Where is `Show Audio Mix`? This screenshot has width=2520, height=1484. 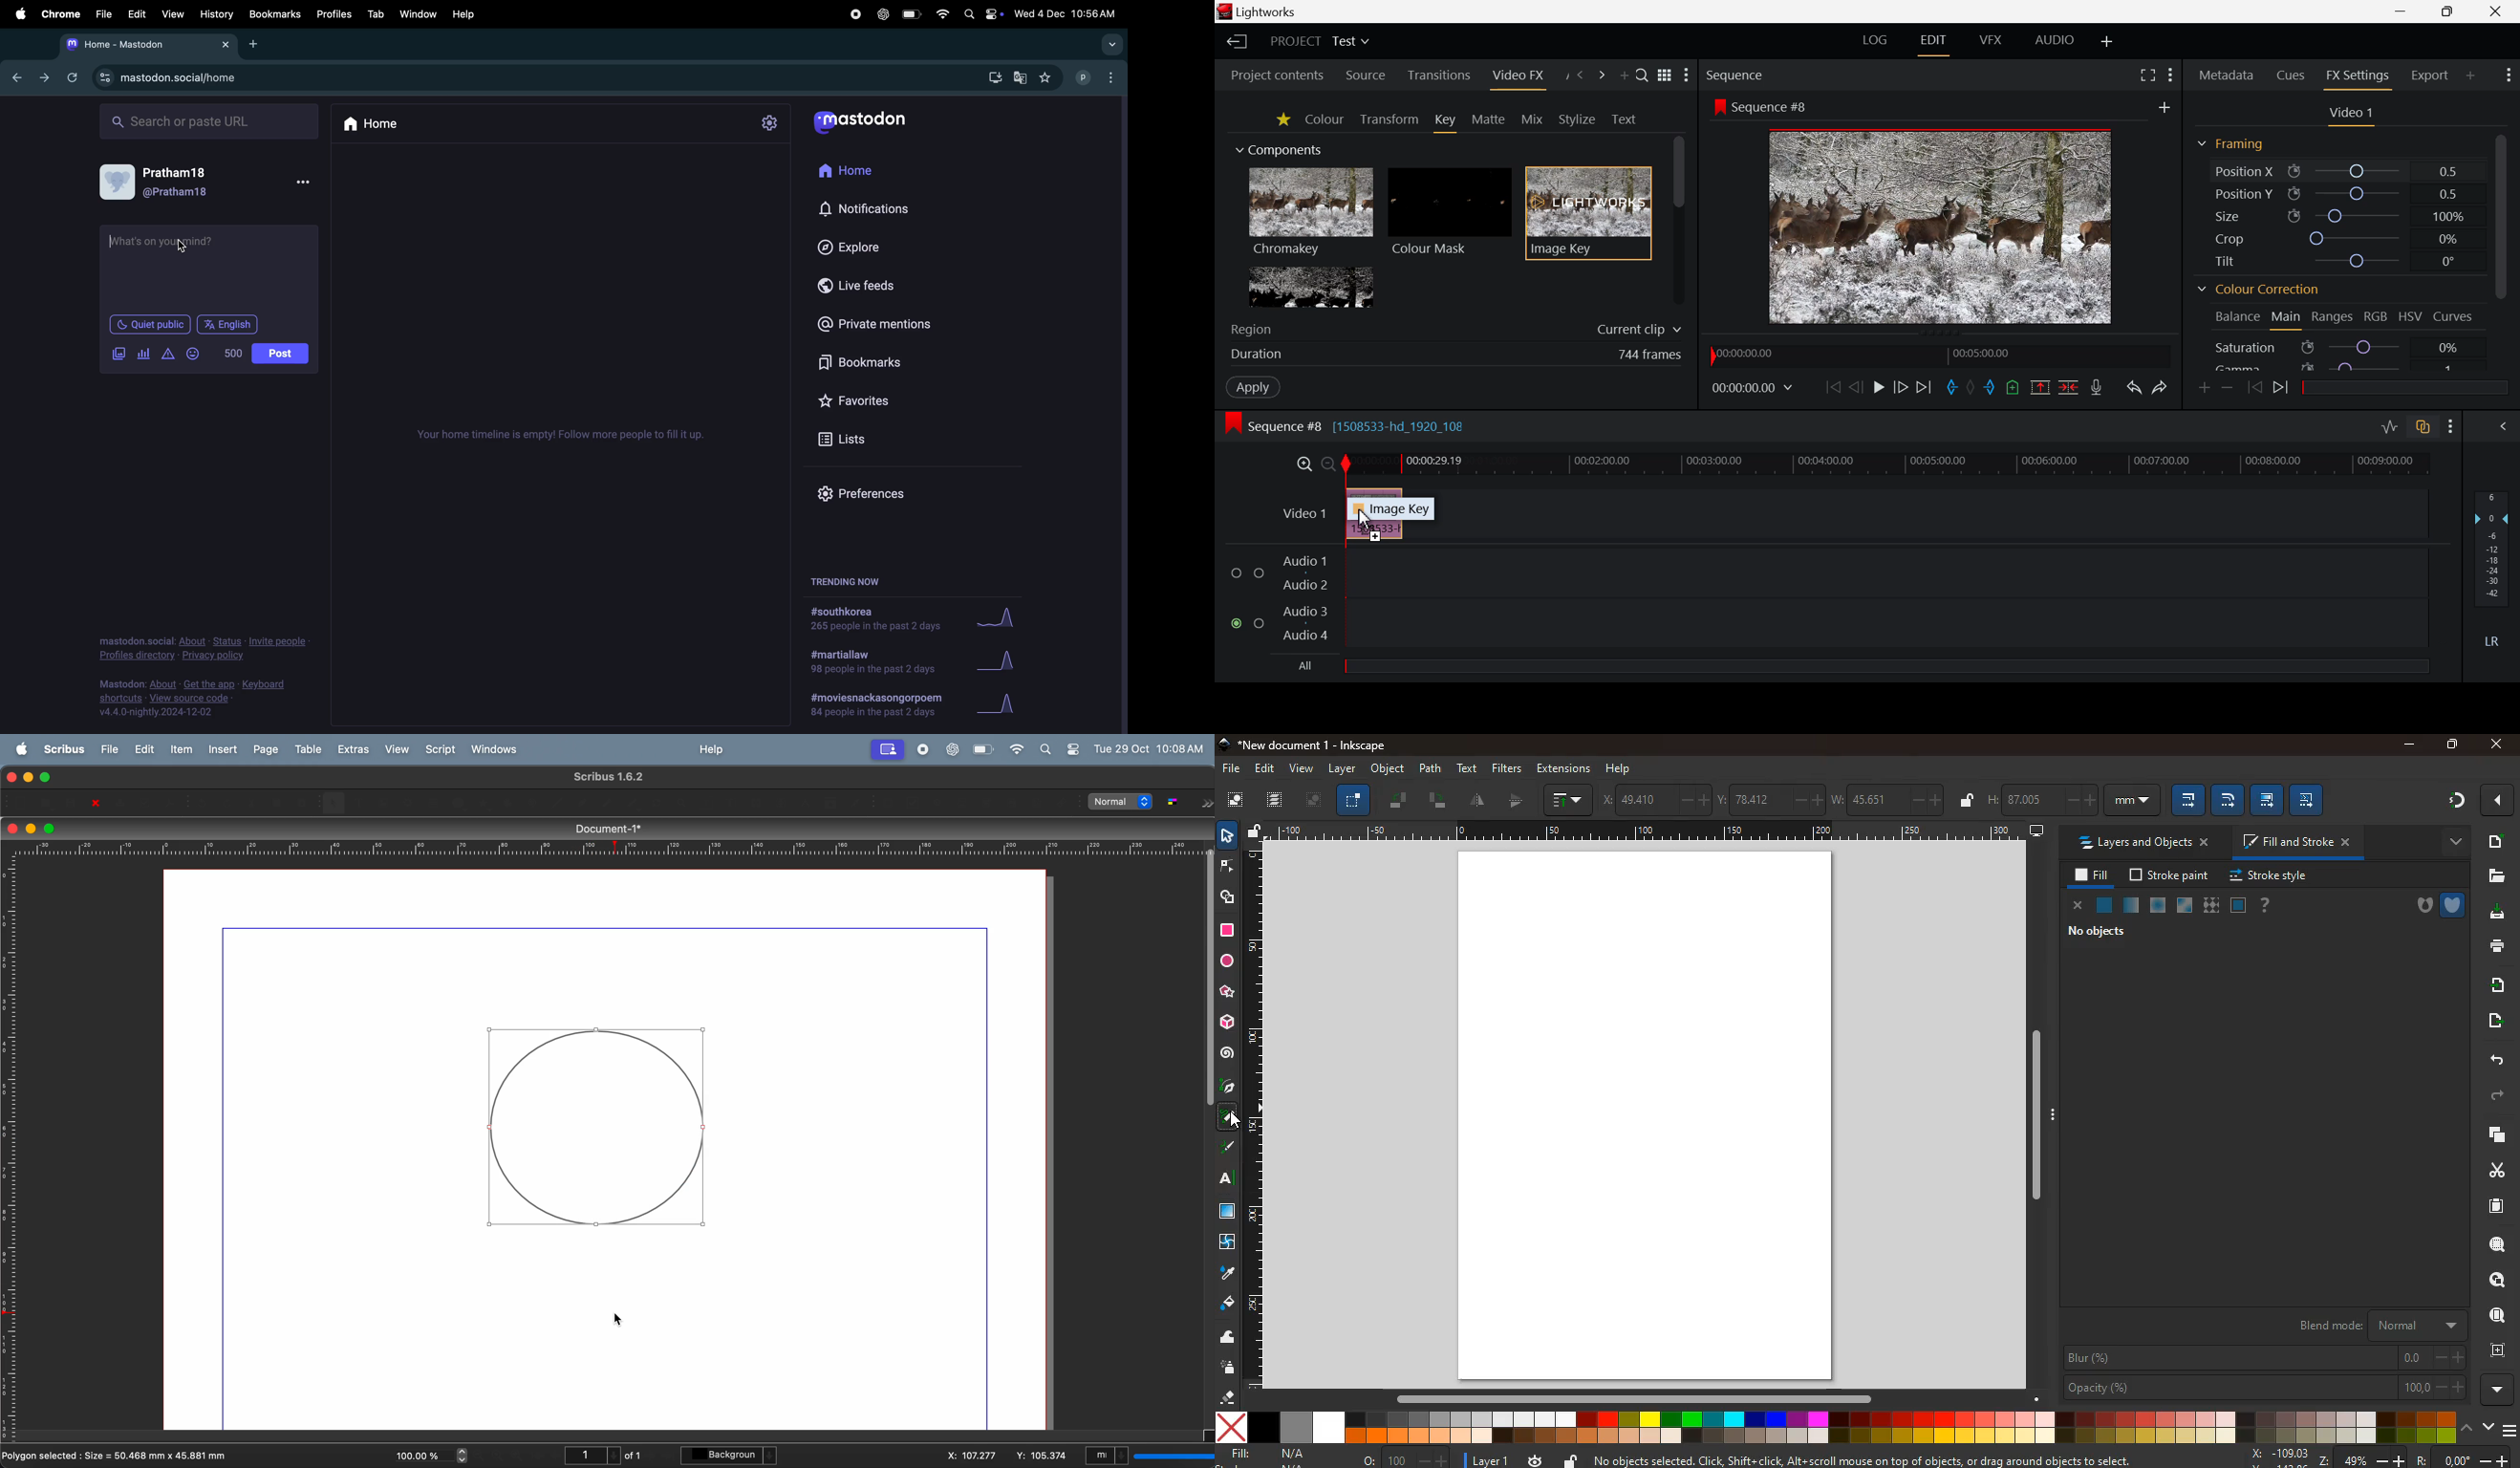
Show Audio Mix is located at coordinates (2501, 426).